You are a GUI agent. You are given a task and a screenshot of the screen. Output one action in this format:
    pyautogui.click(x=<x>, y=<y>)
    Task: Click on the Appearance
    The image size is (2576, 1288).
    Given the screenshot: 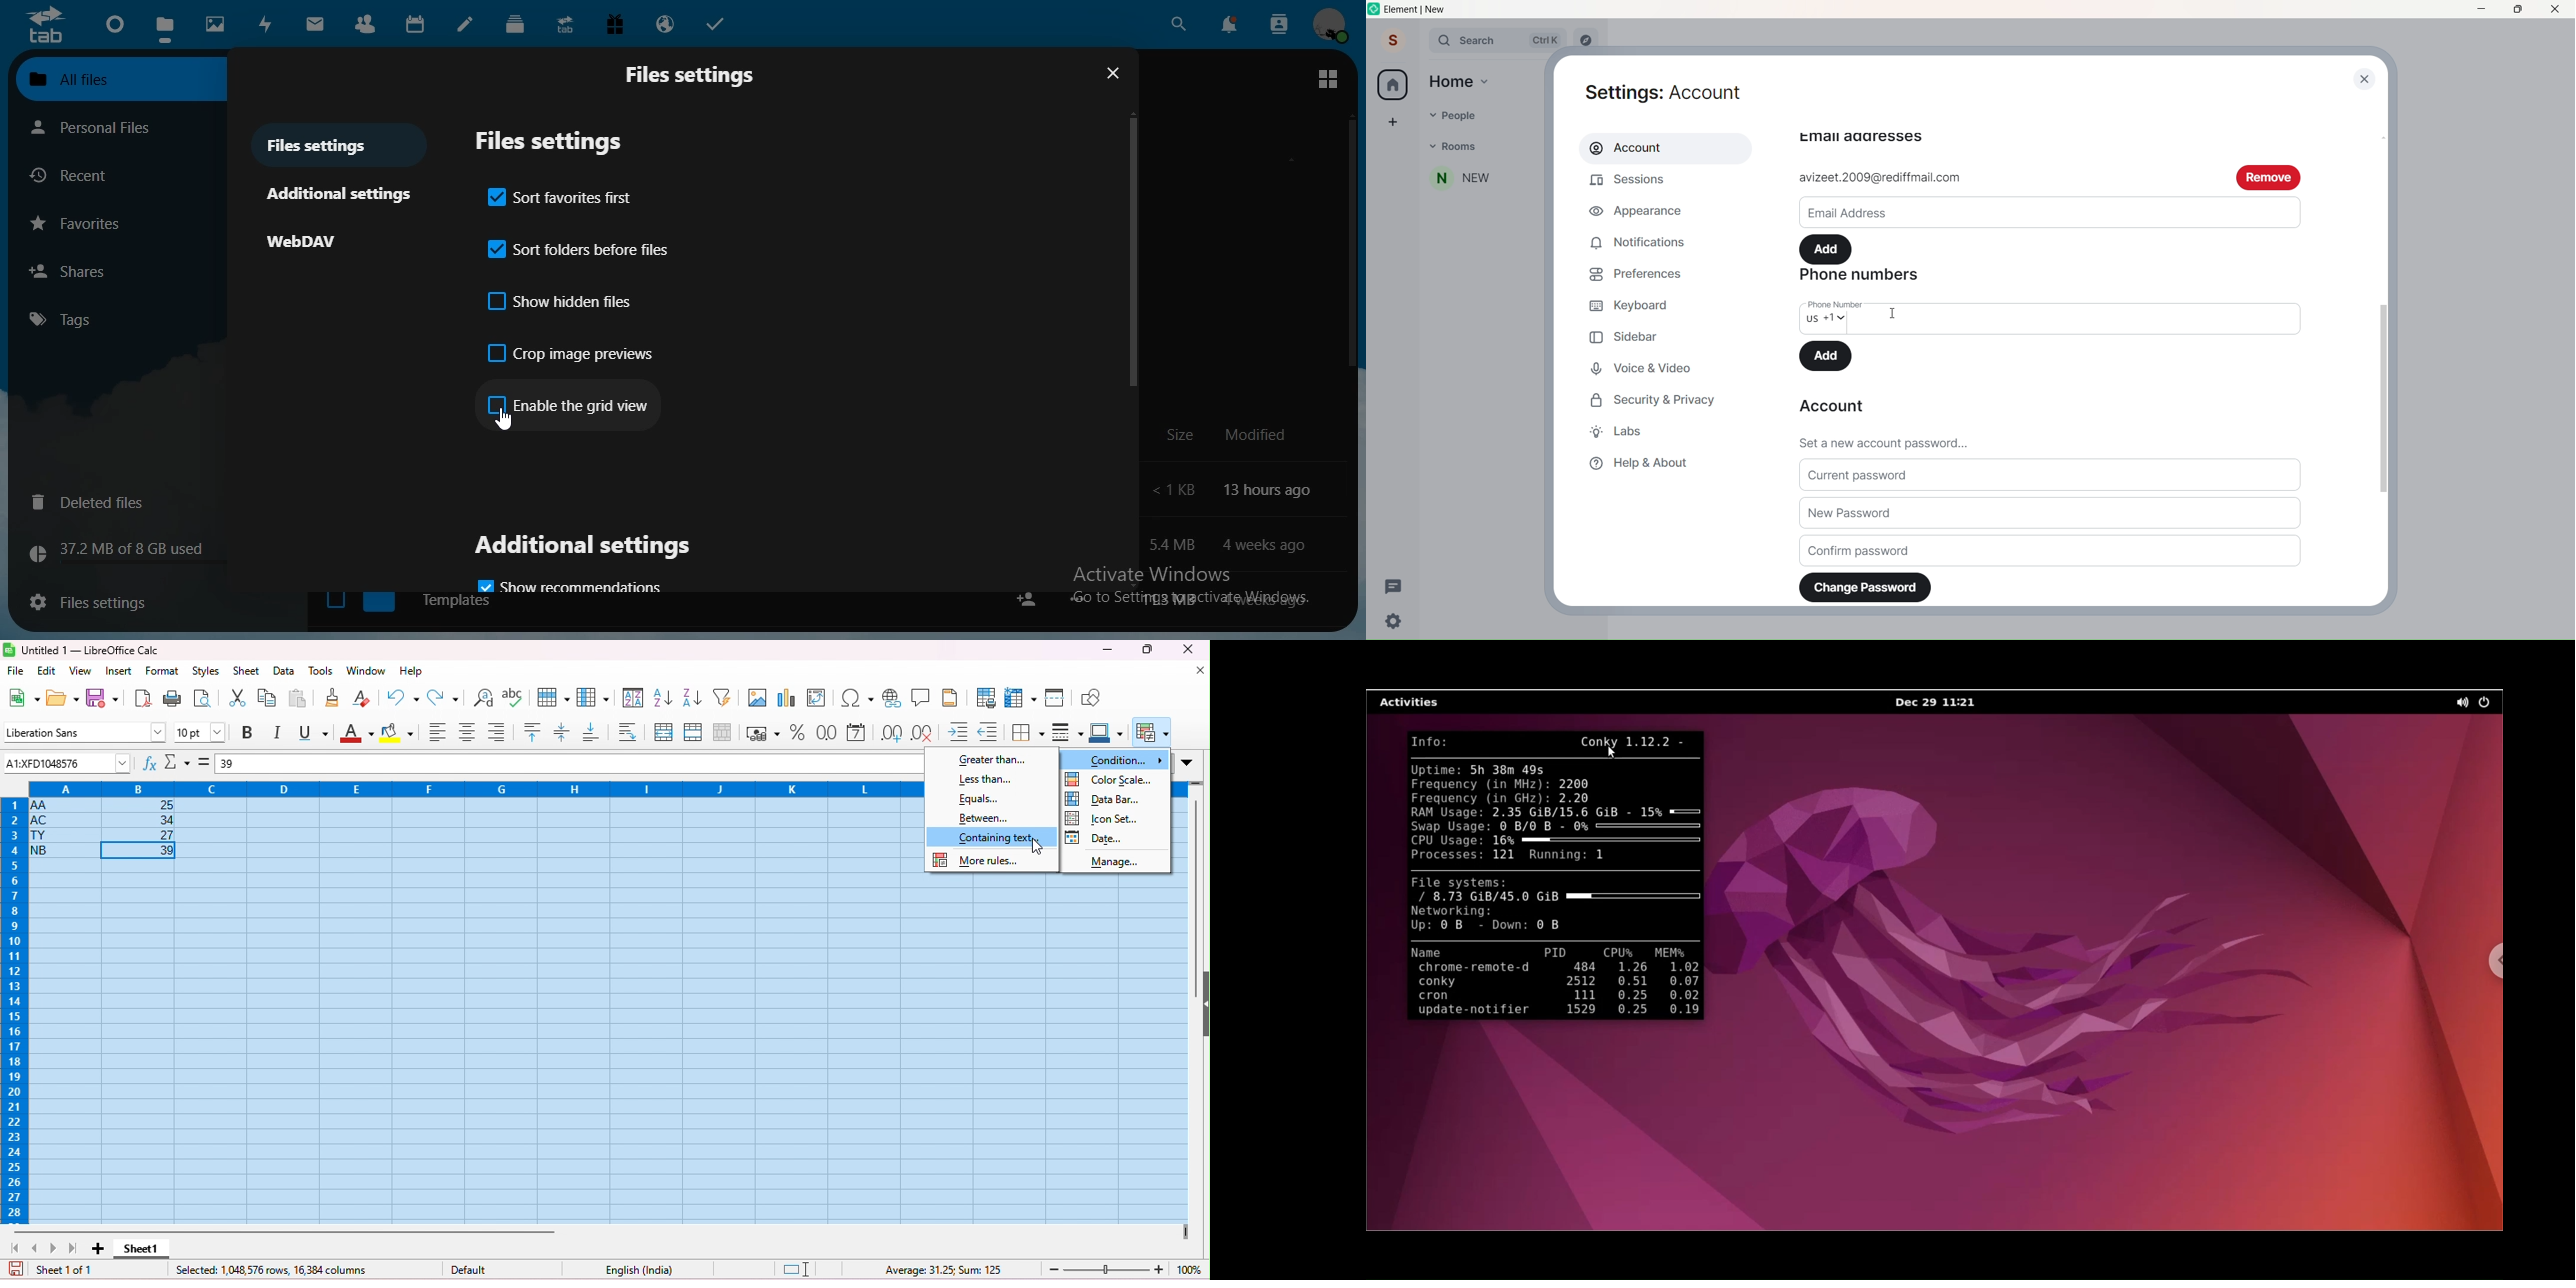 What is the action you would take?
    pyautogui.click(x=1639, y=214)
    